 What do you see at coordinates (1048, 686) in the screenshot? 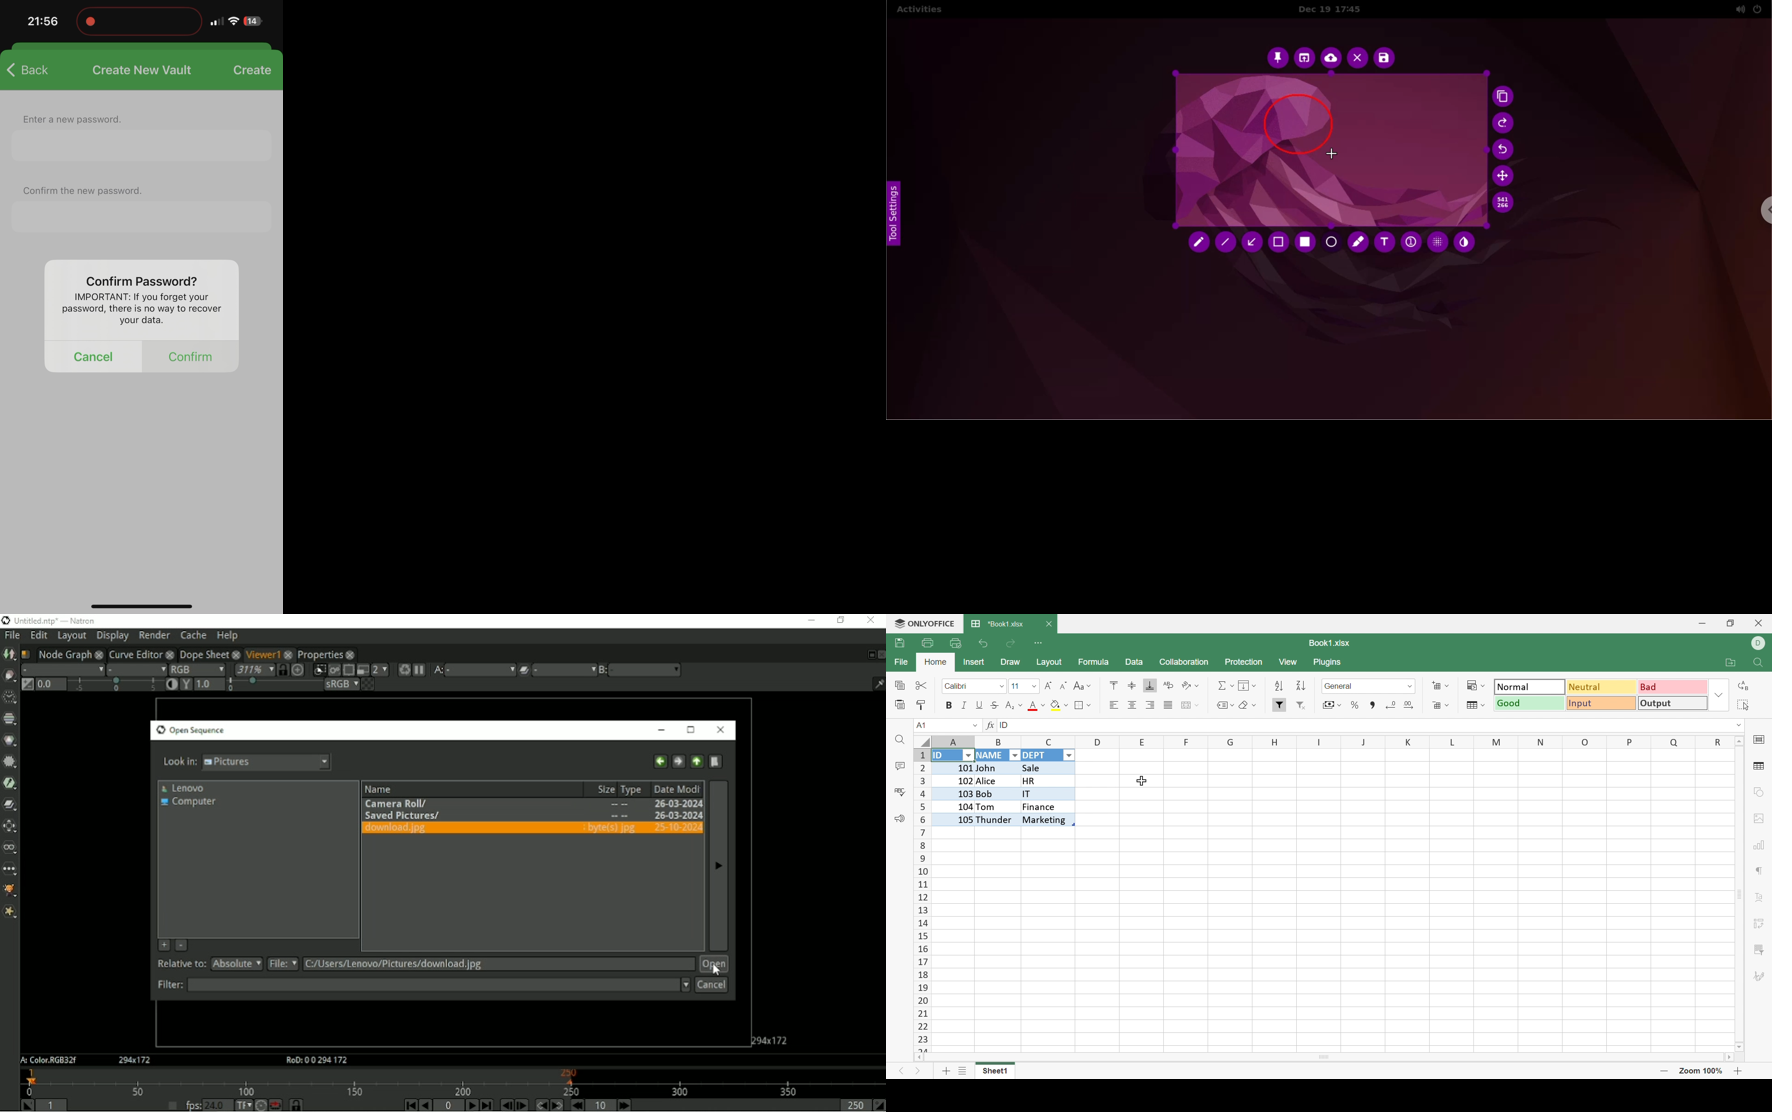
I see `Increment font size` at bounding box center [1048, 686].